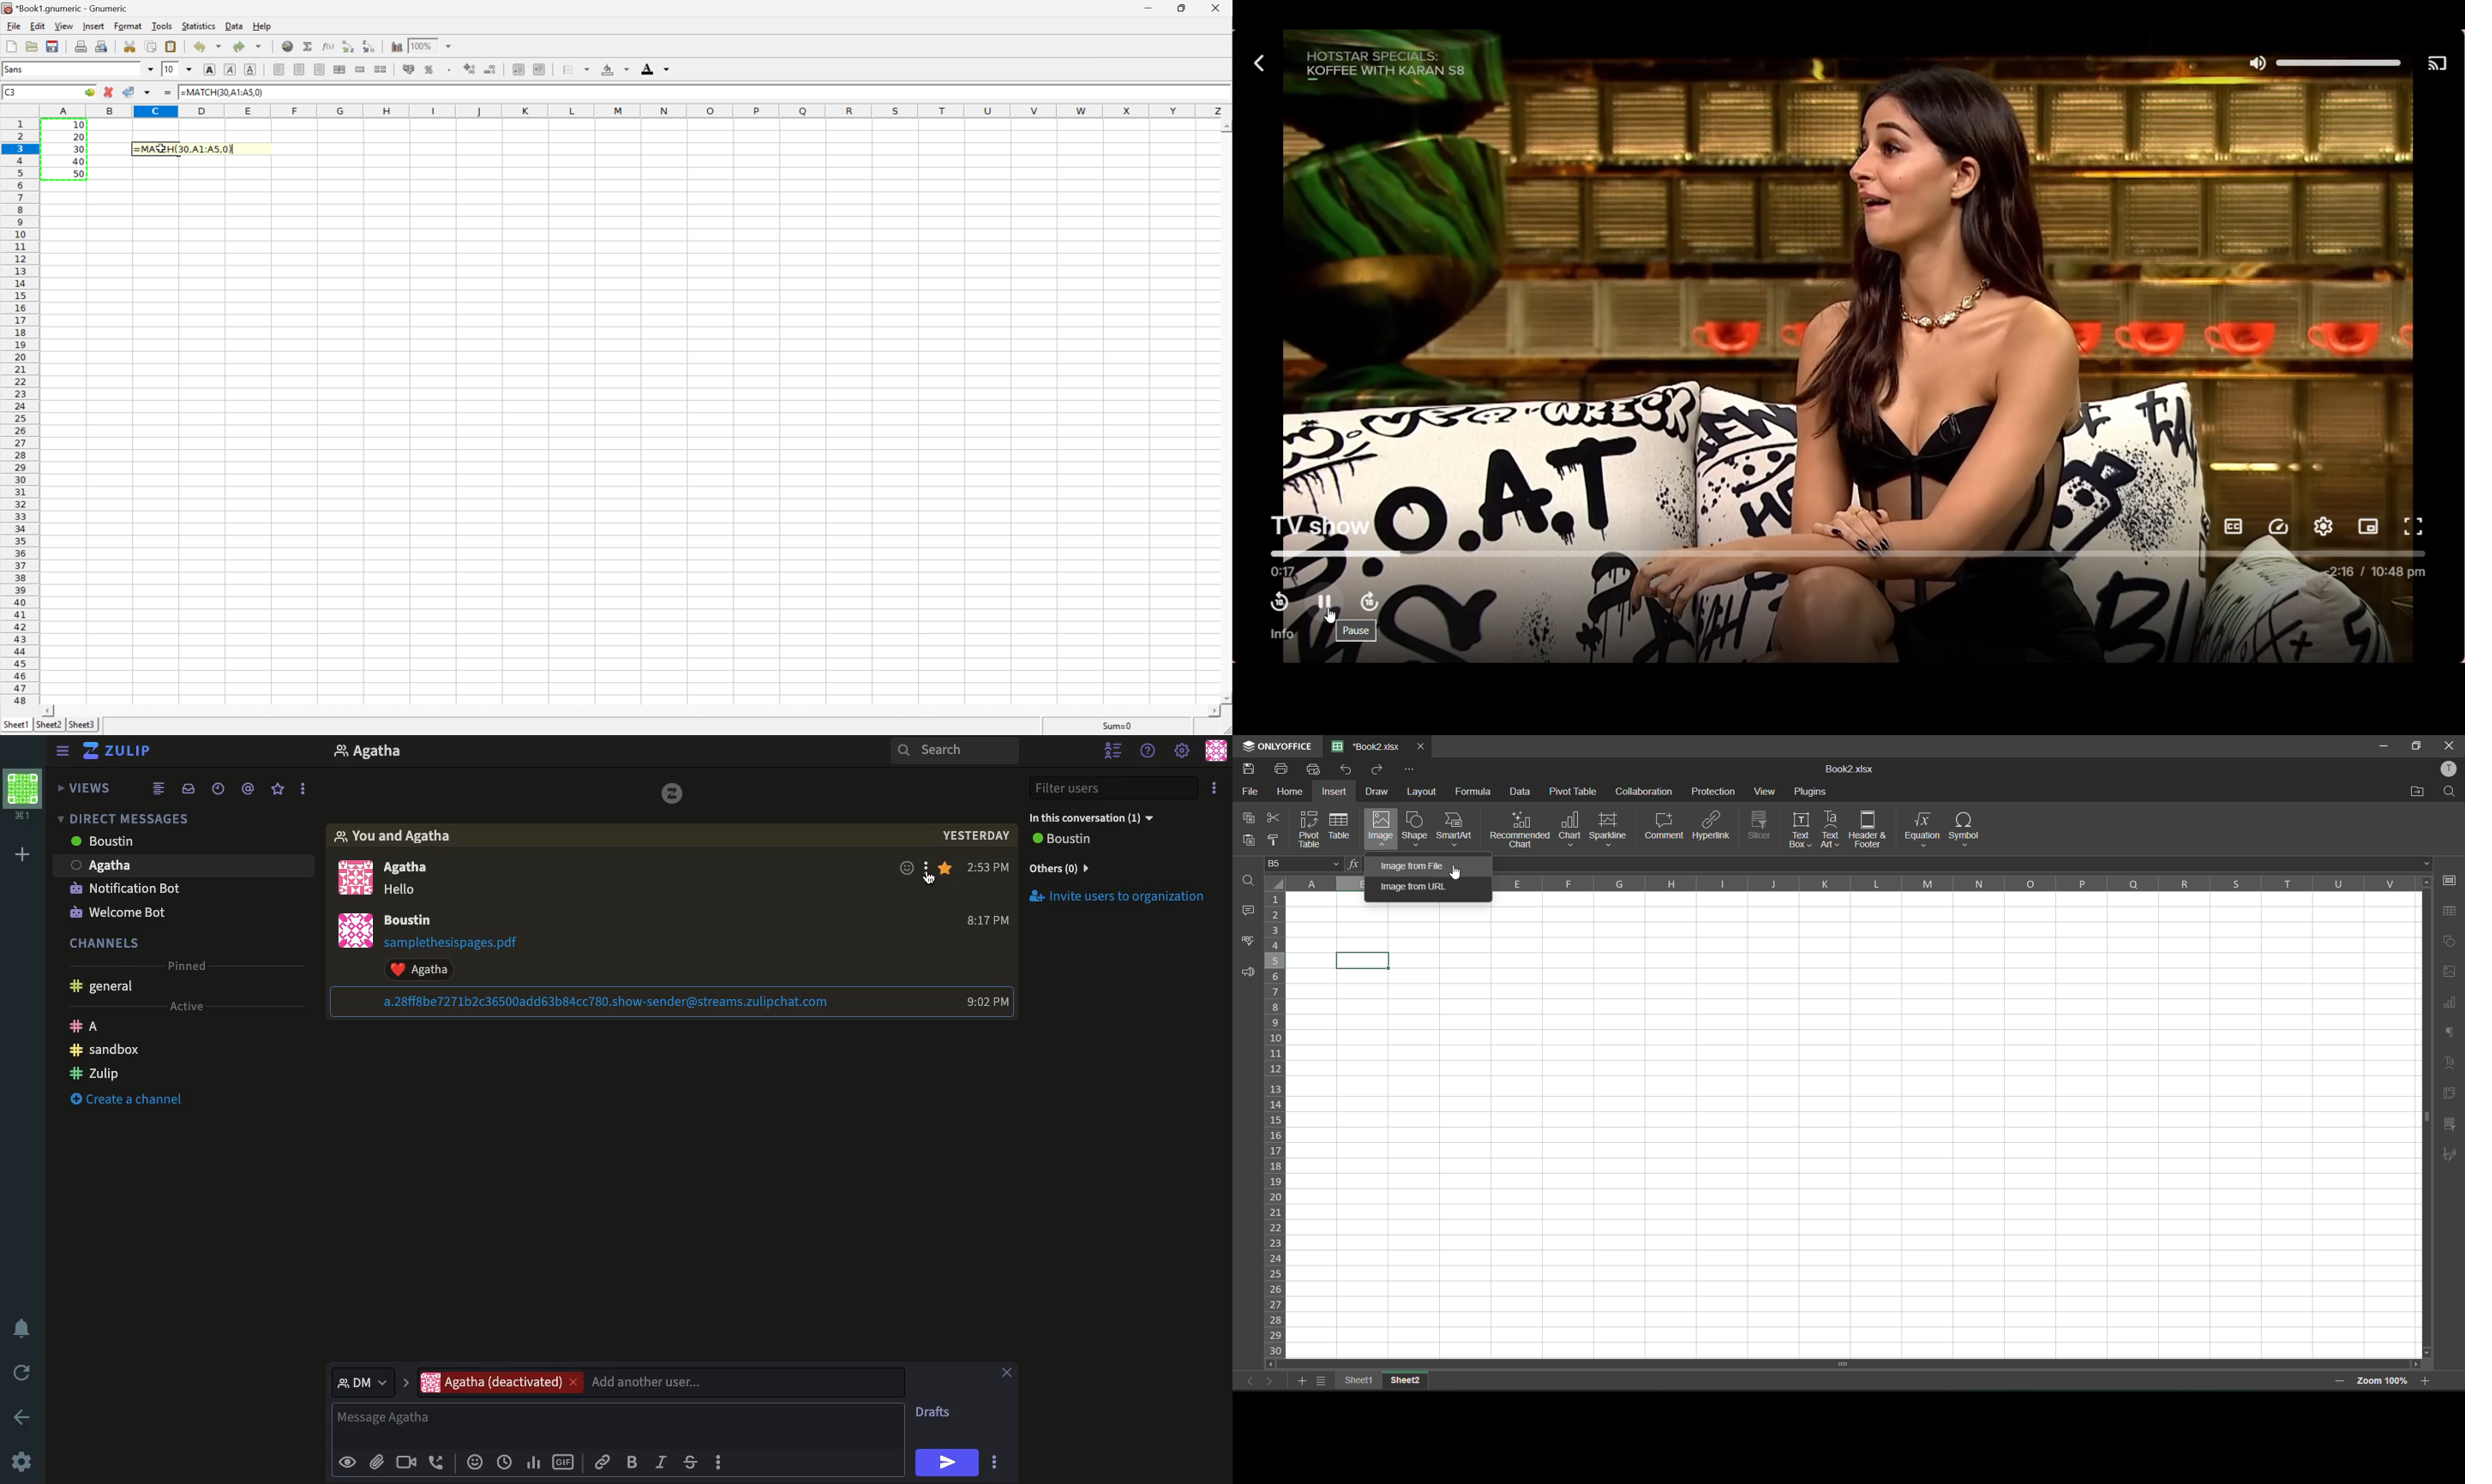 This screenshot has width=2492, height=1484. What do you see at coordinates (2342, 1383) in the screenshot?
I see `zoom out` at bounding box center [2342, 1383].